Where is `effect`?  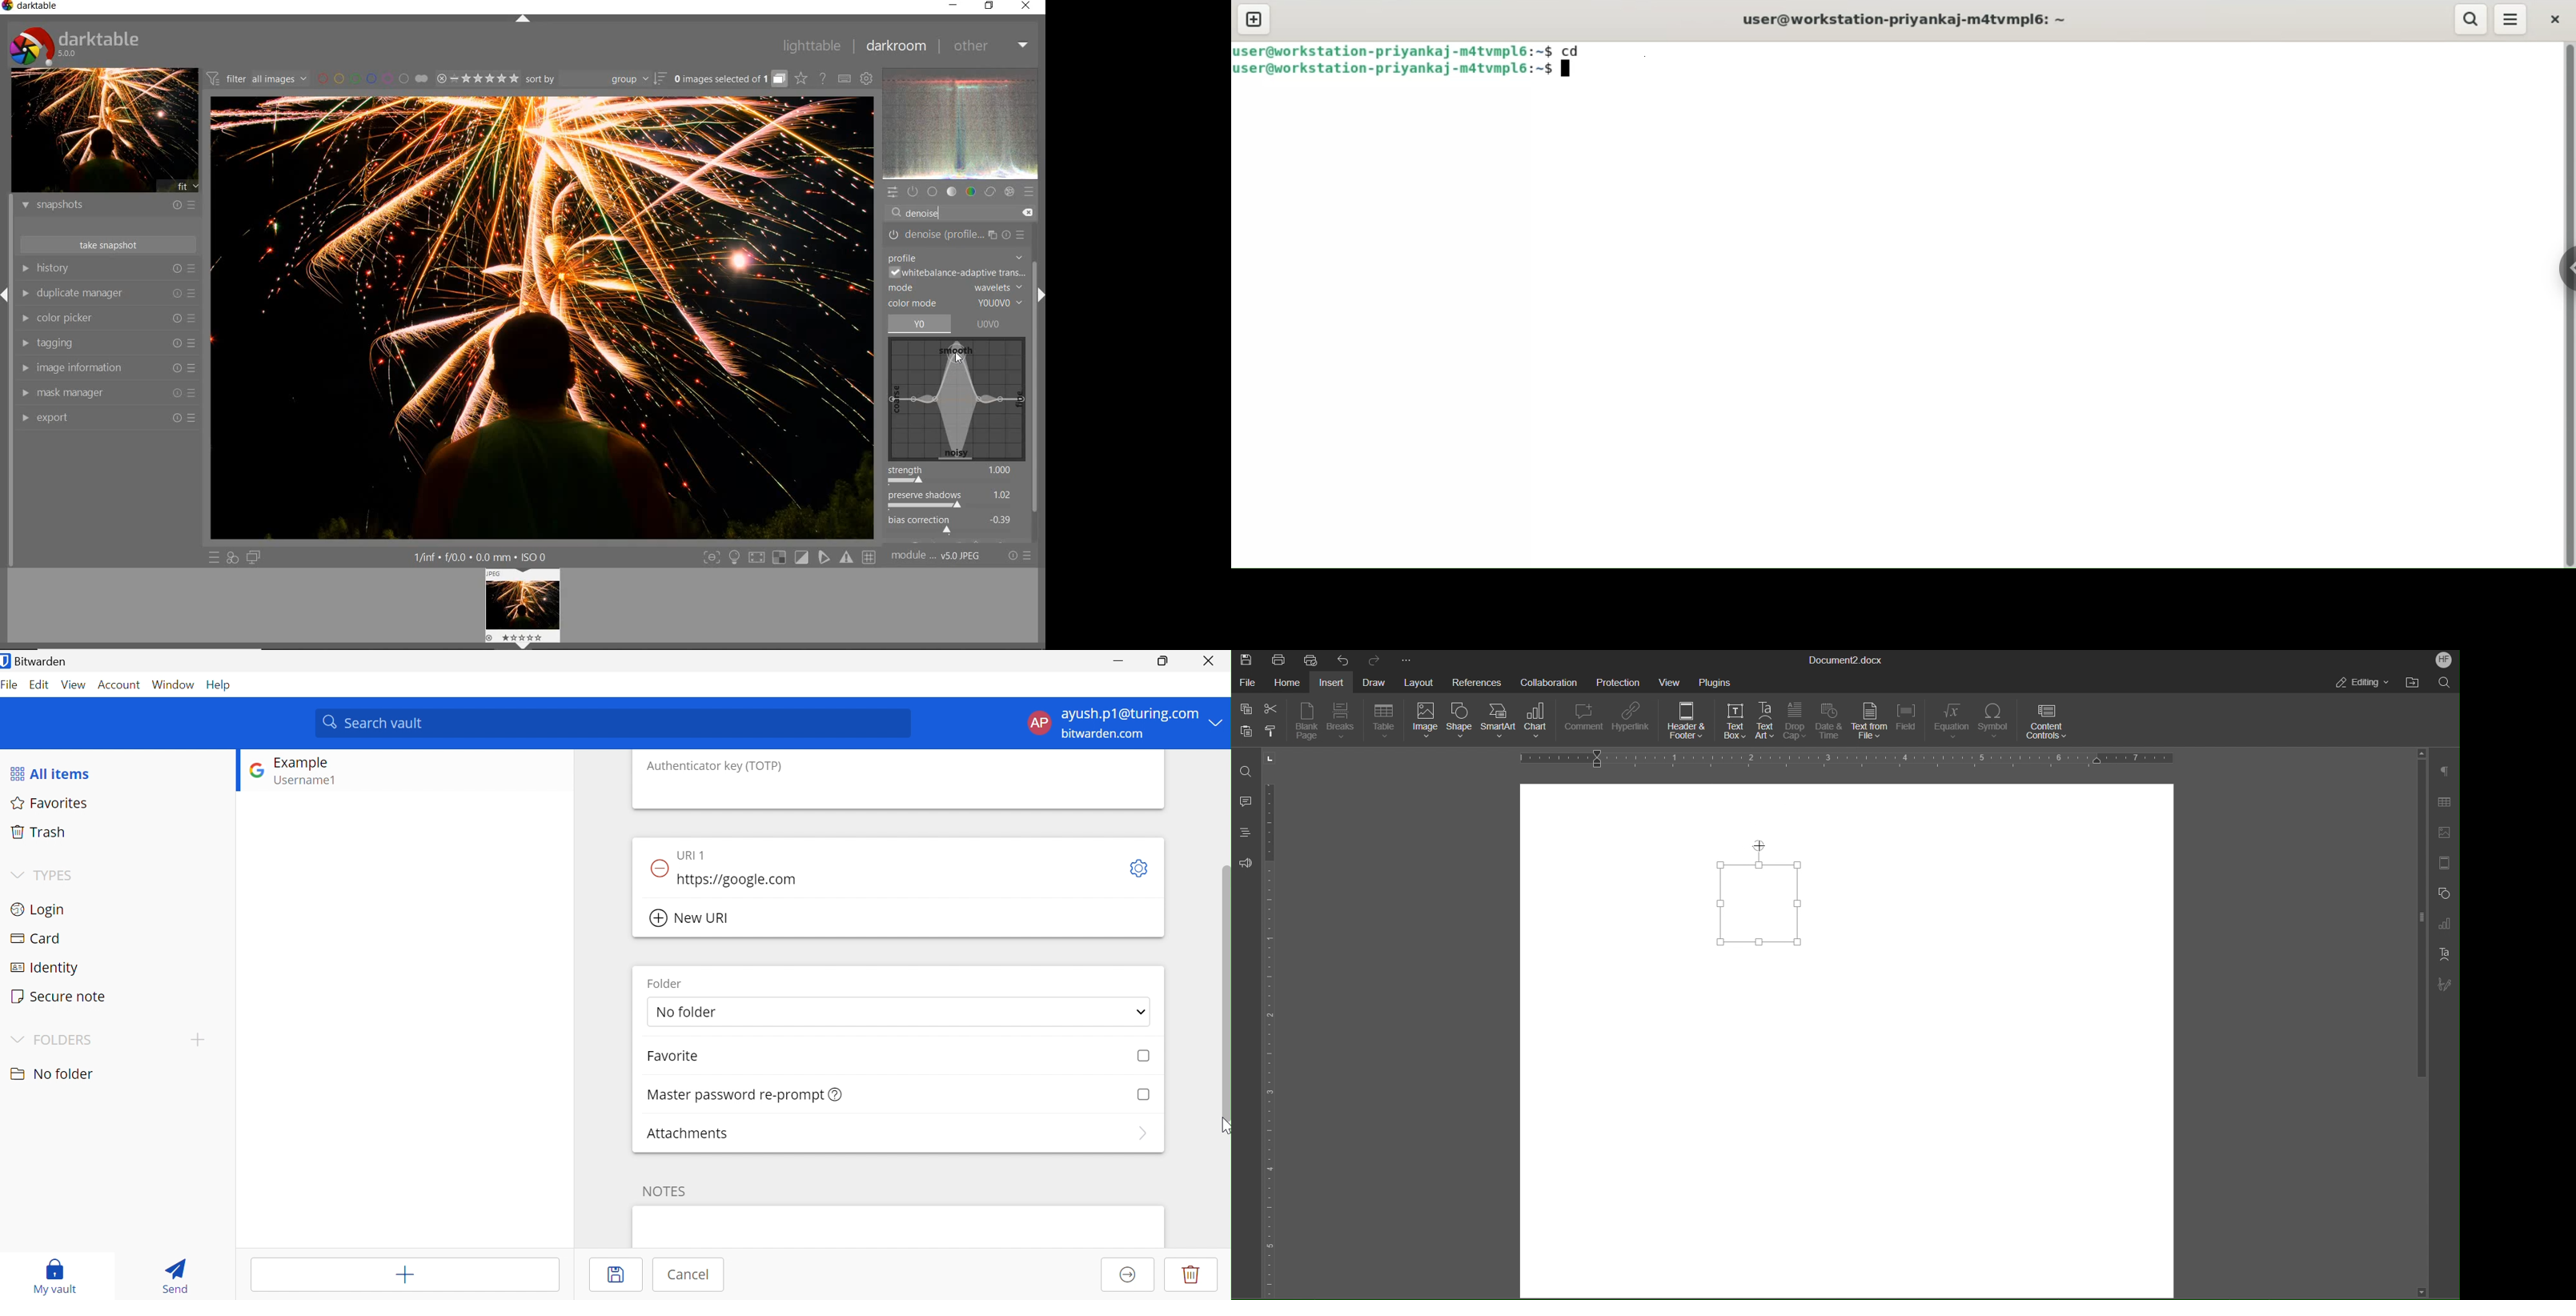 effect is located at coordinates (1010, 192).